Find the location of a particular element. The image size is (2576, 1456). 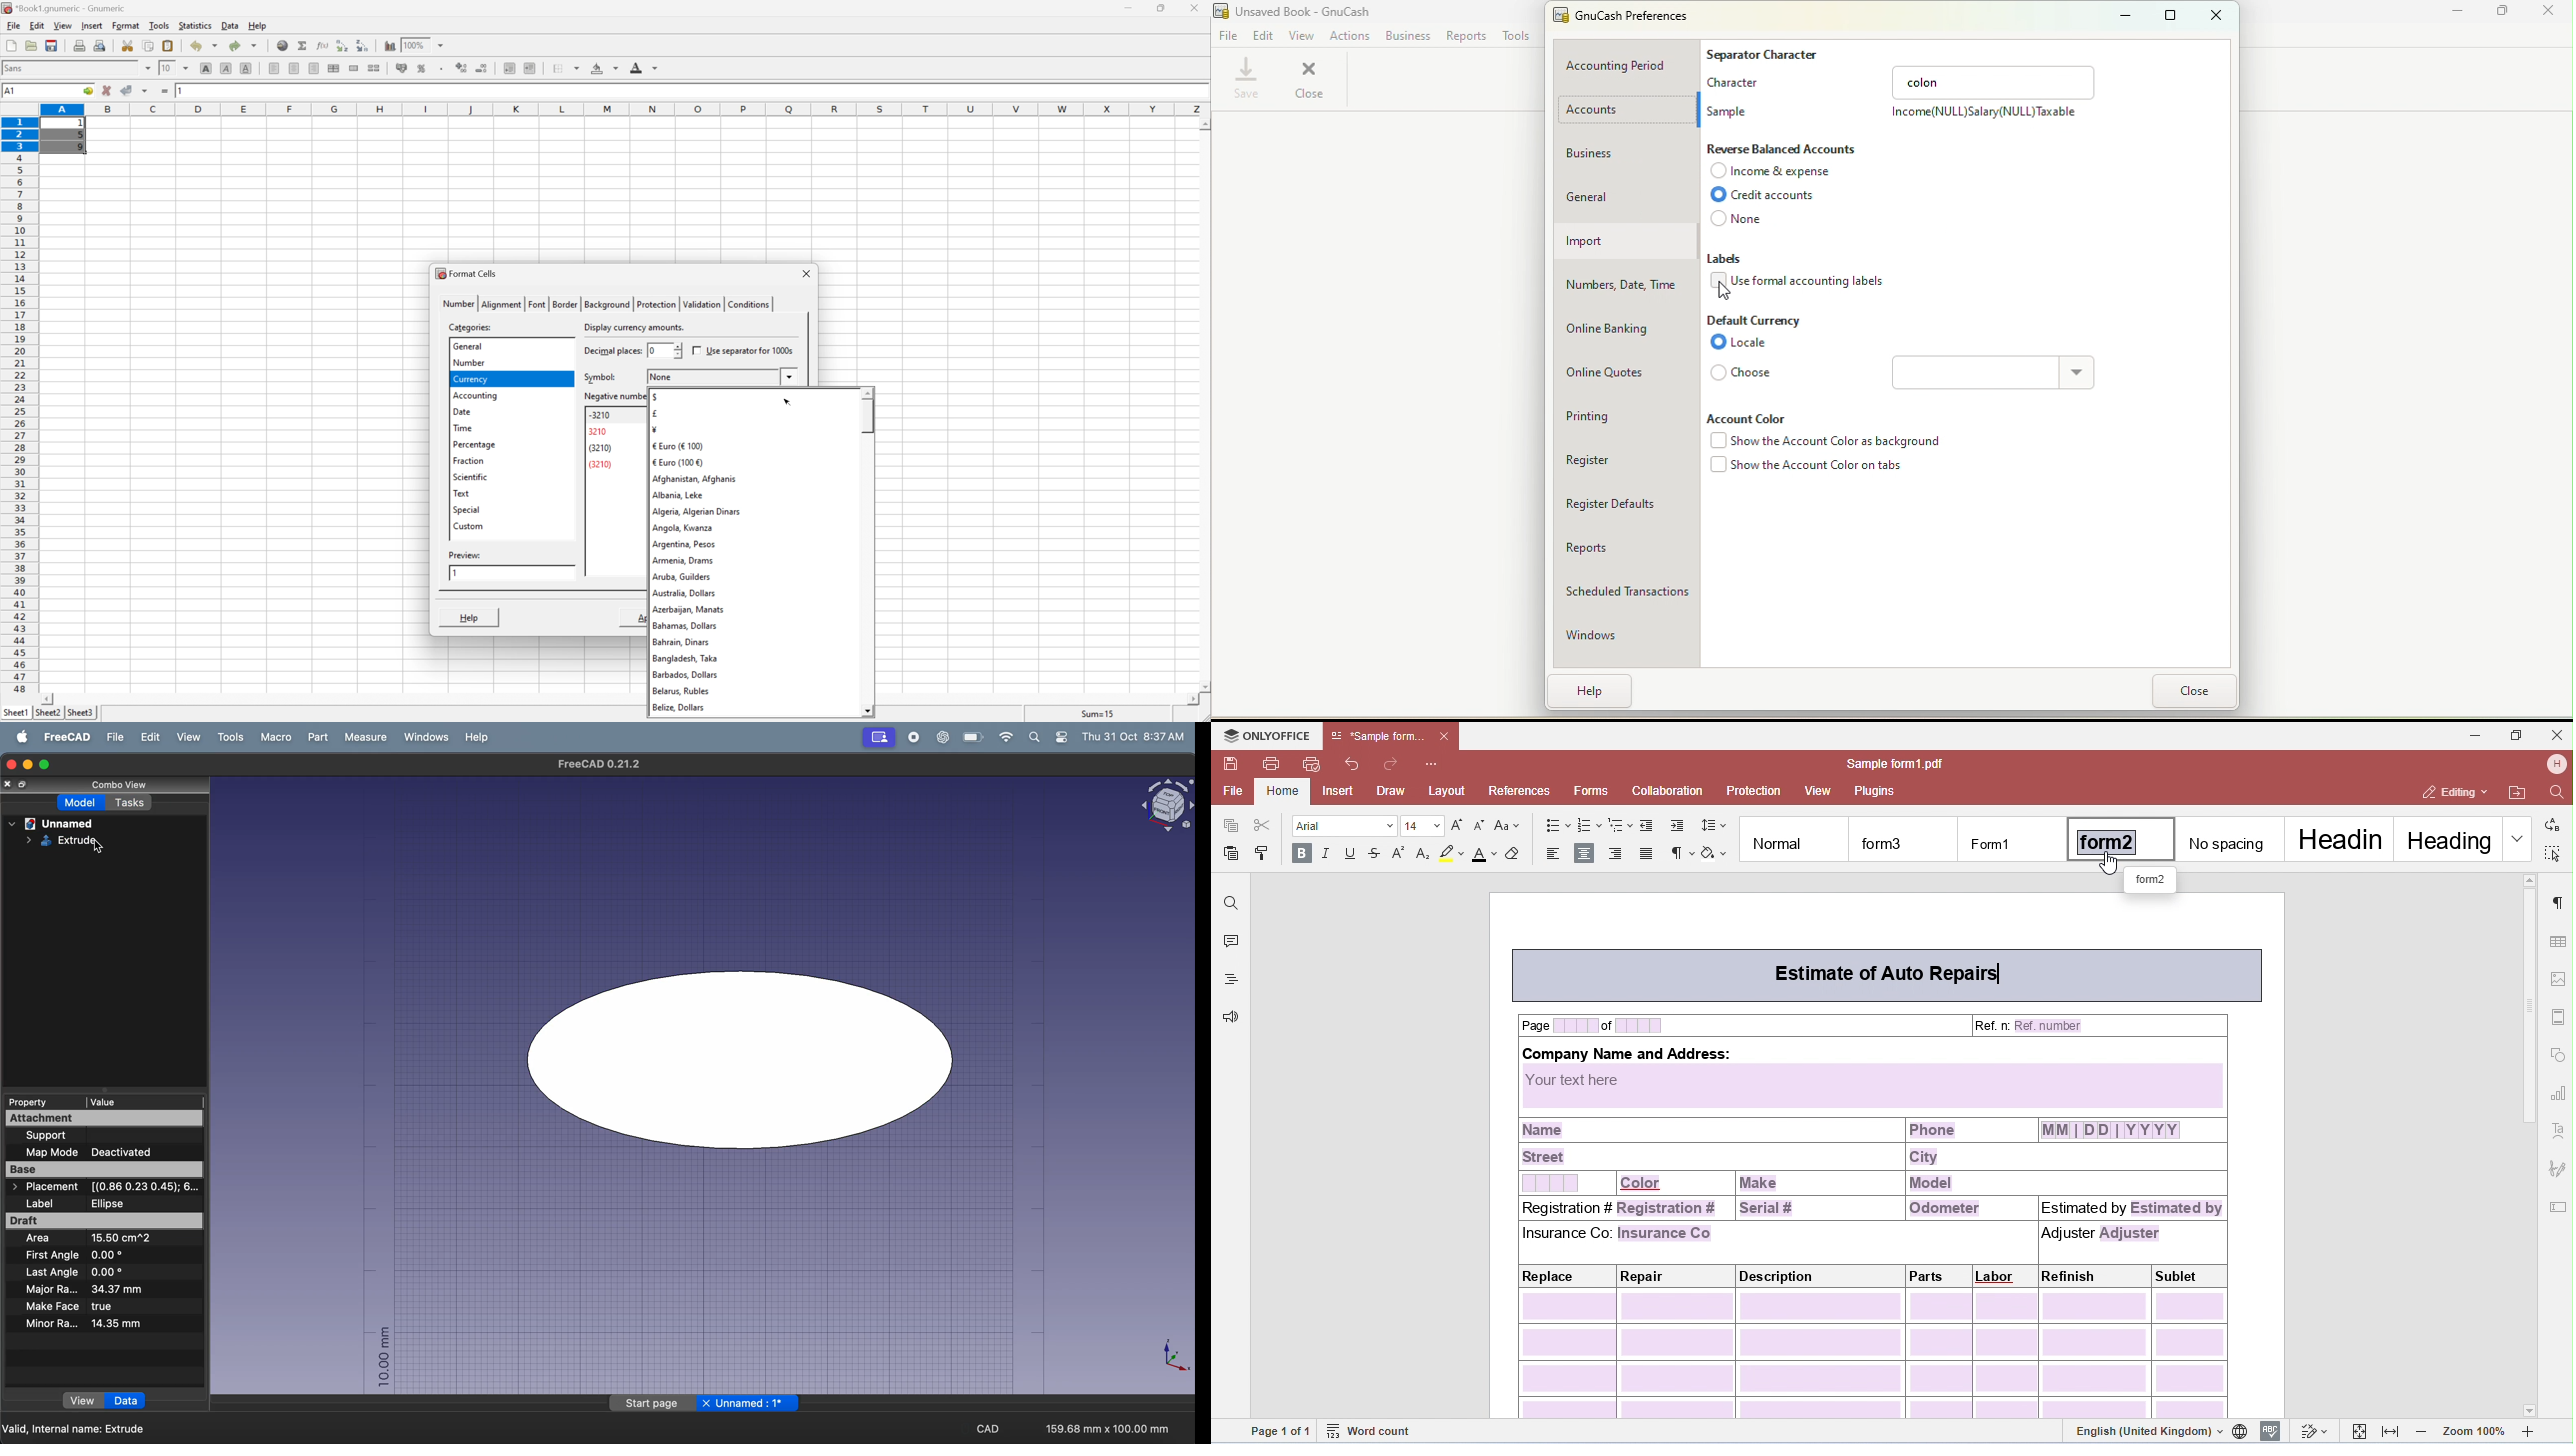

Accounting period is located at coordinates (1629, 64).